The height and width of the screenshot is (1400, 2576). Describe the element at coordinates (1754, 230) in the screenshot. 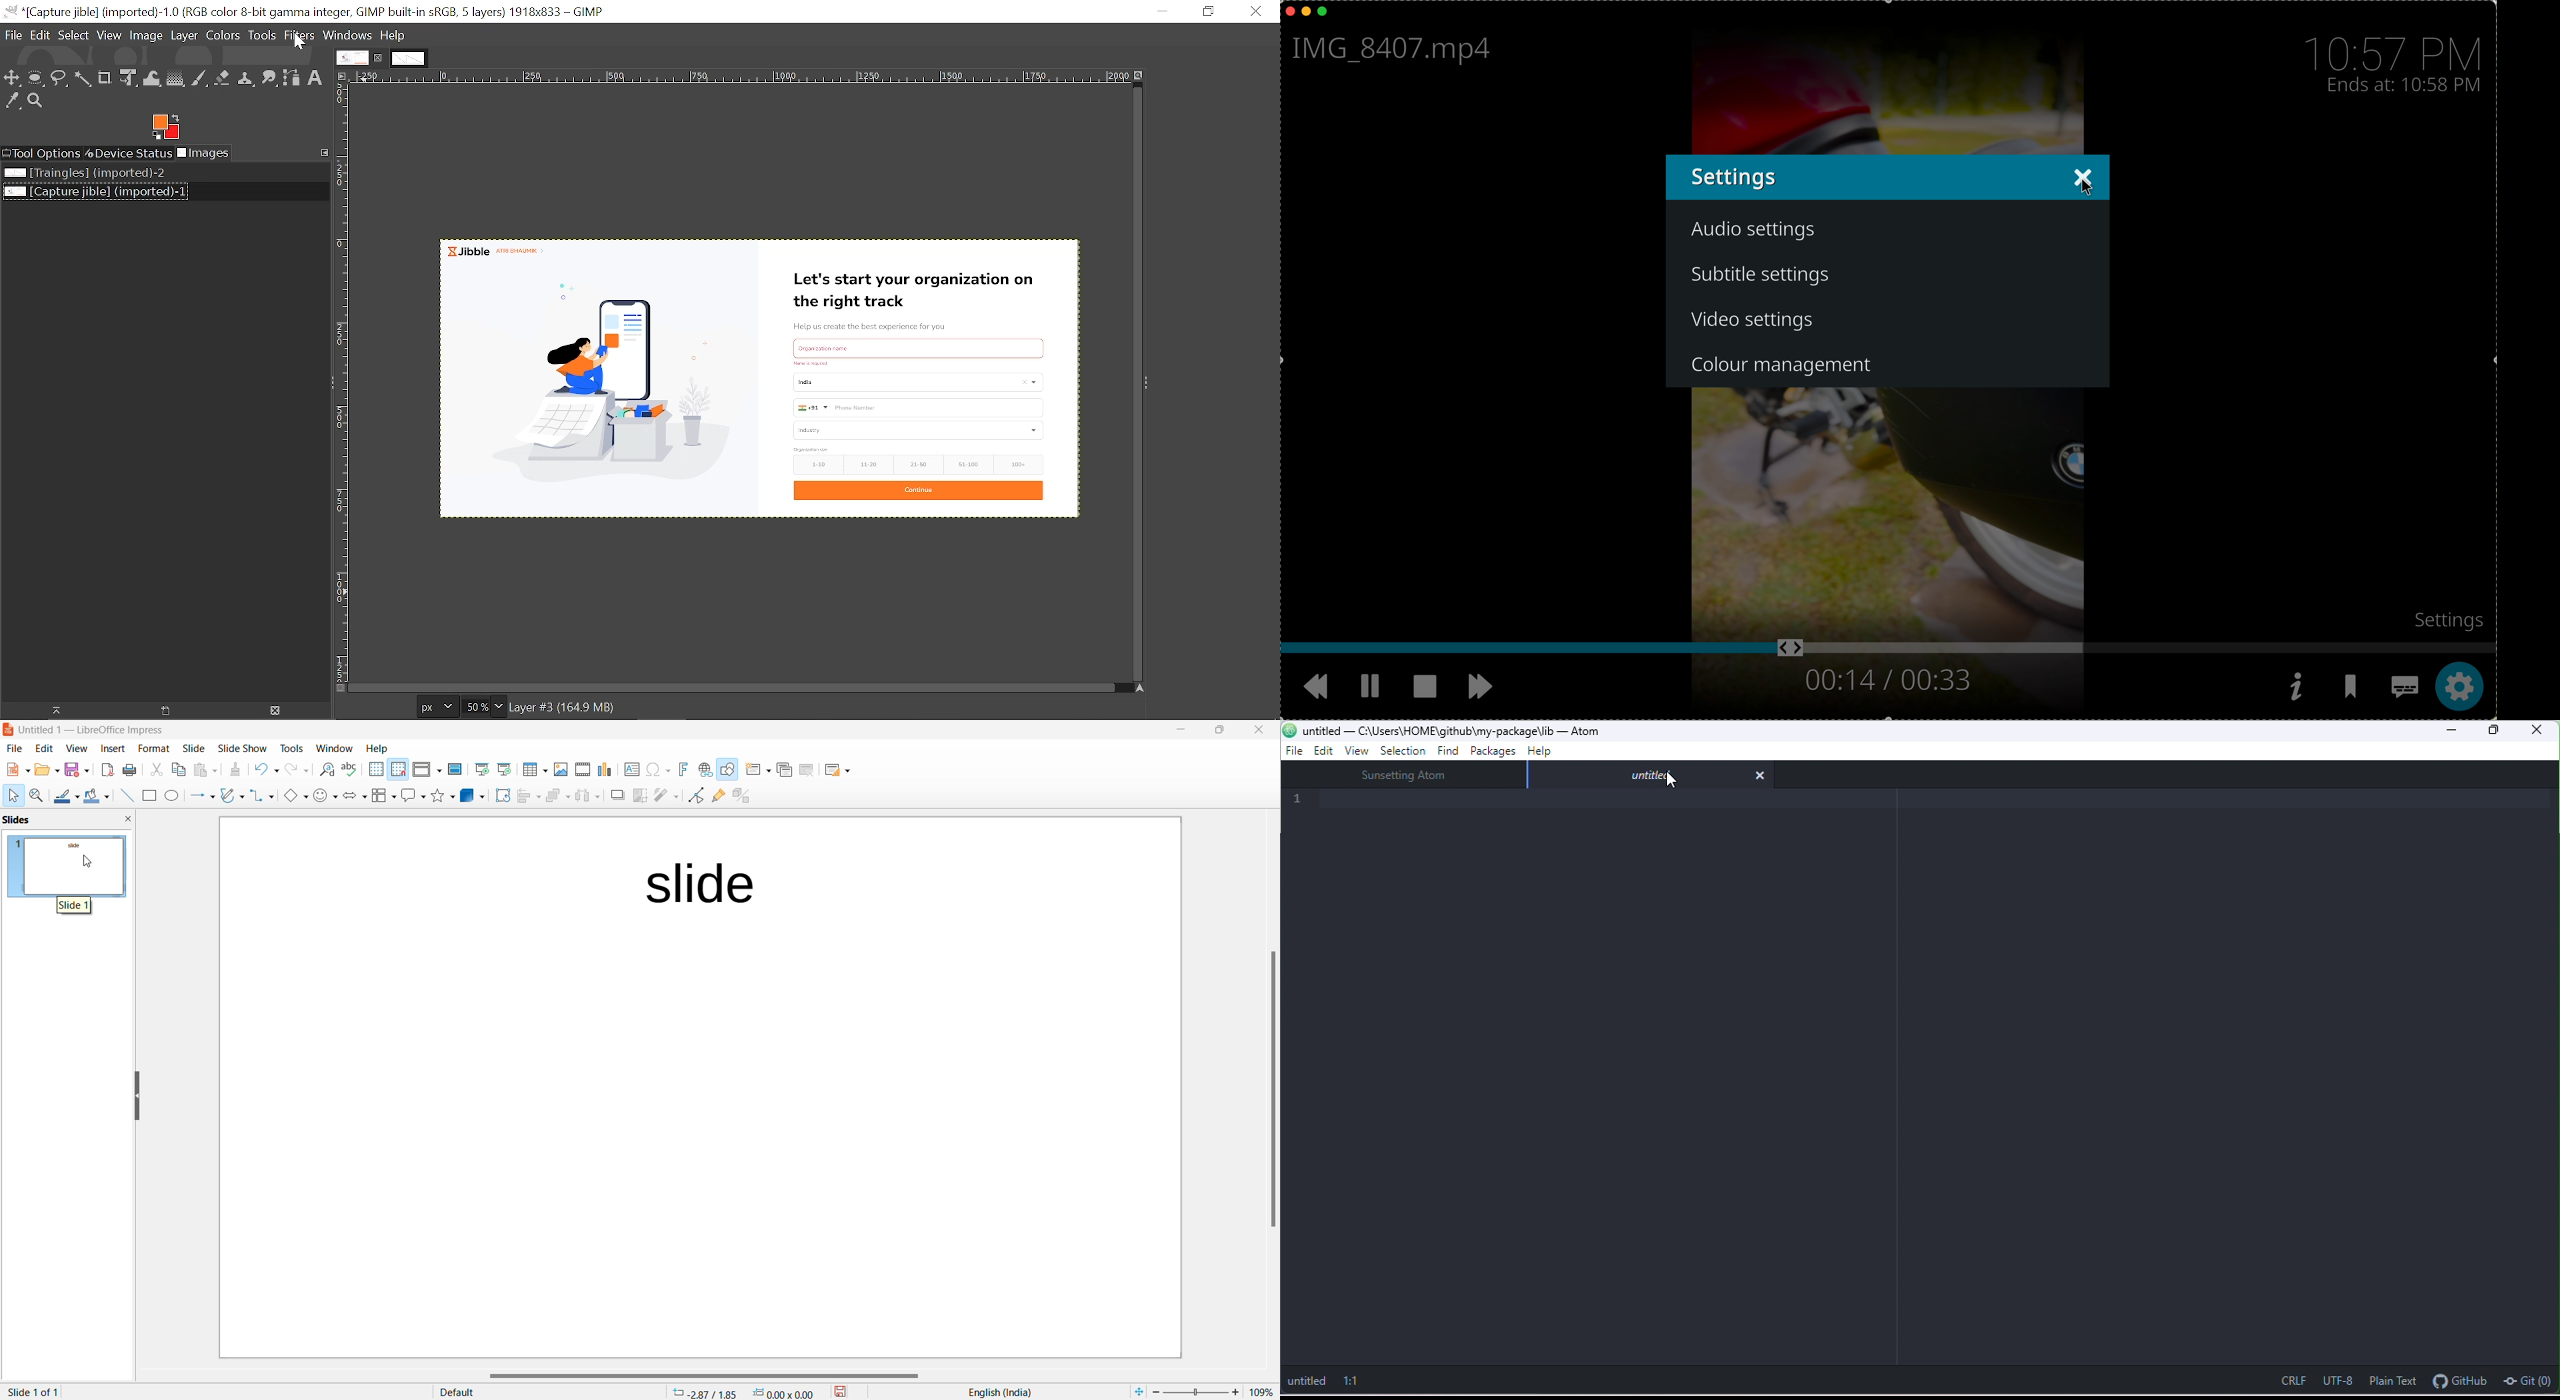

I see `audio settings` at that location.